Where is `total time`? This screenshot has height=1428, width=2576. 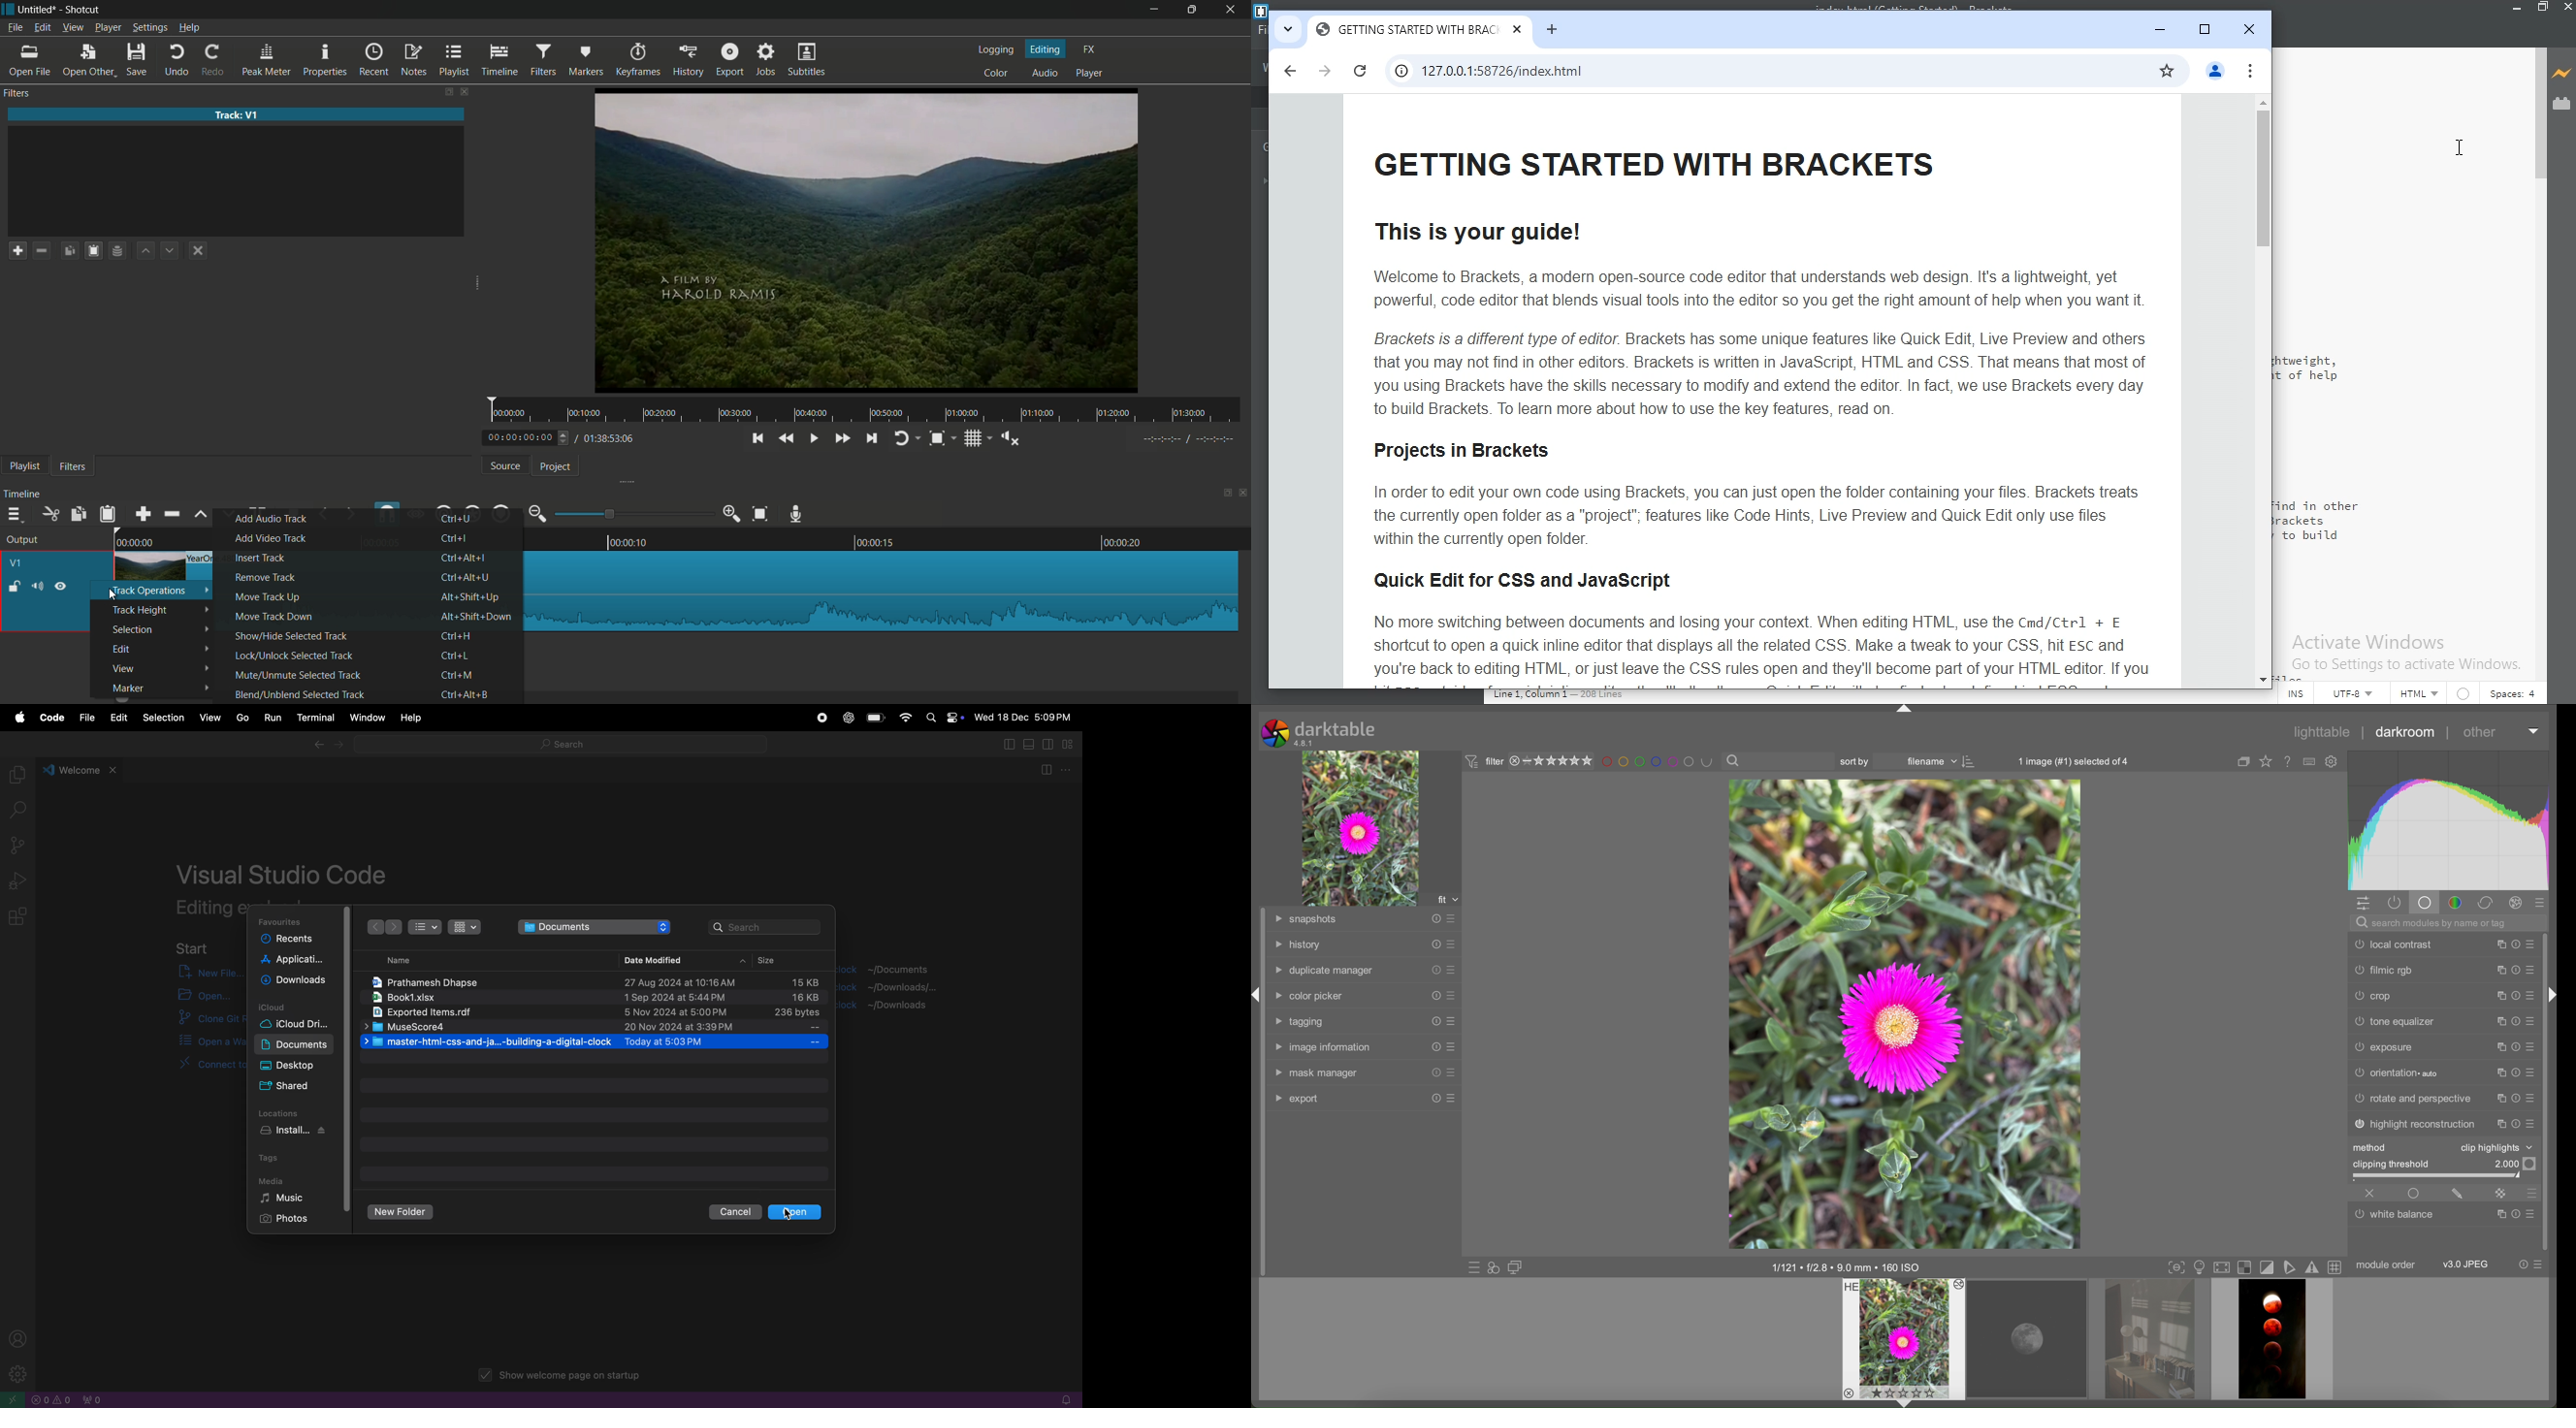
total time is located at coordinates (608, 438).